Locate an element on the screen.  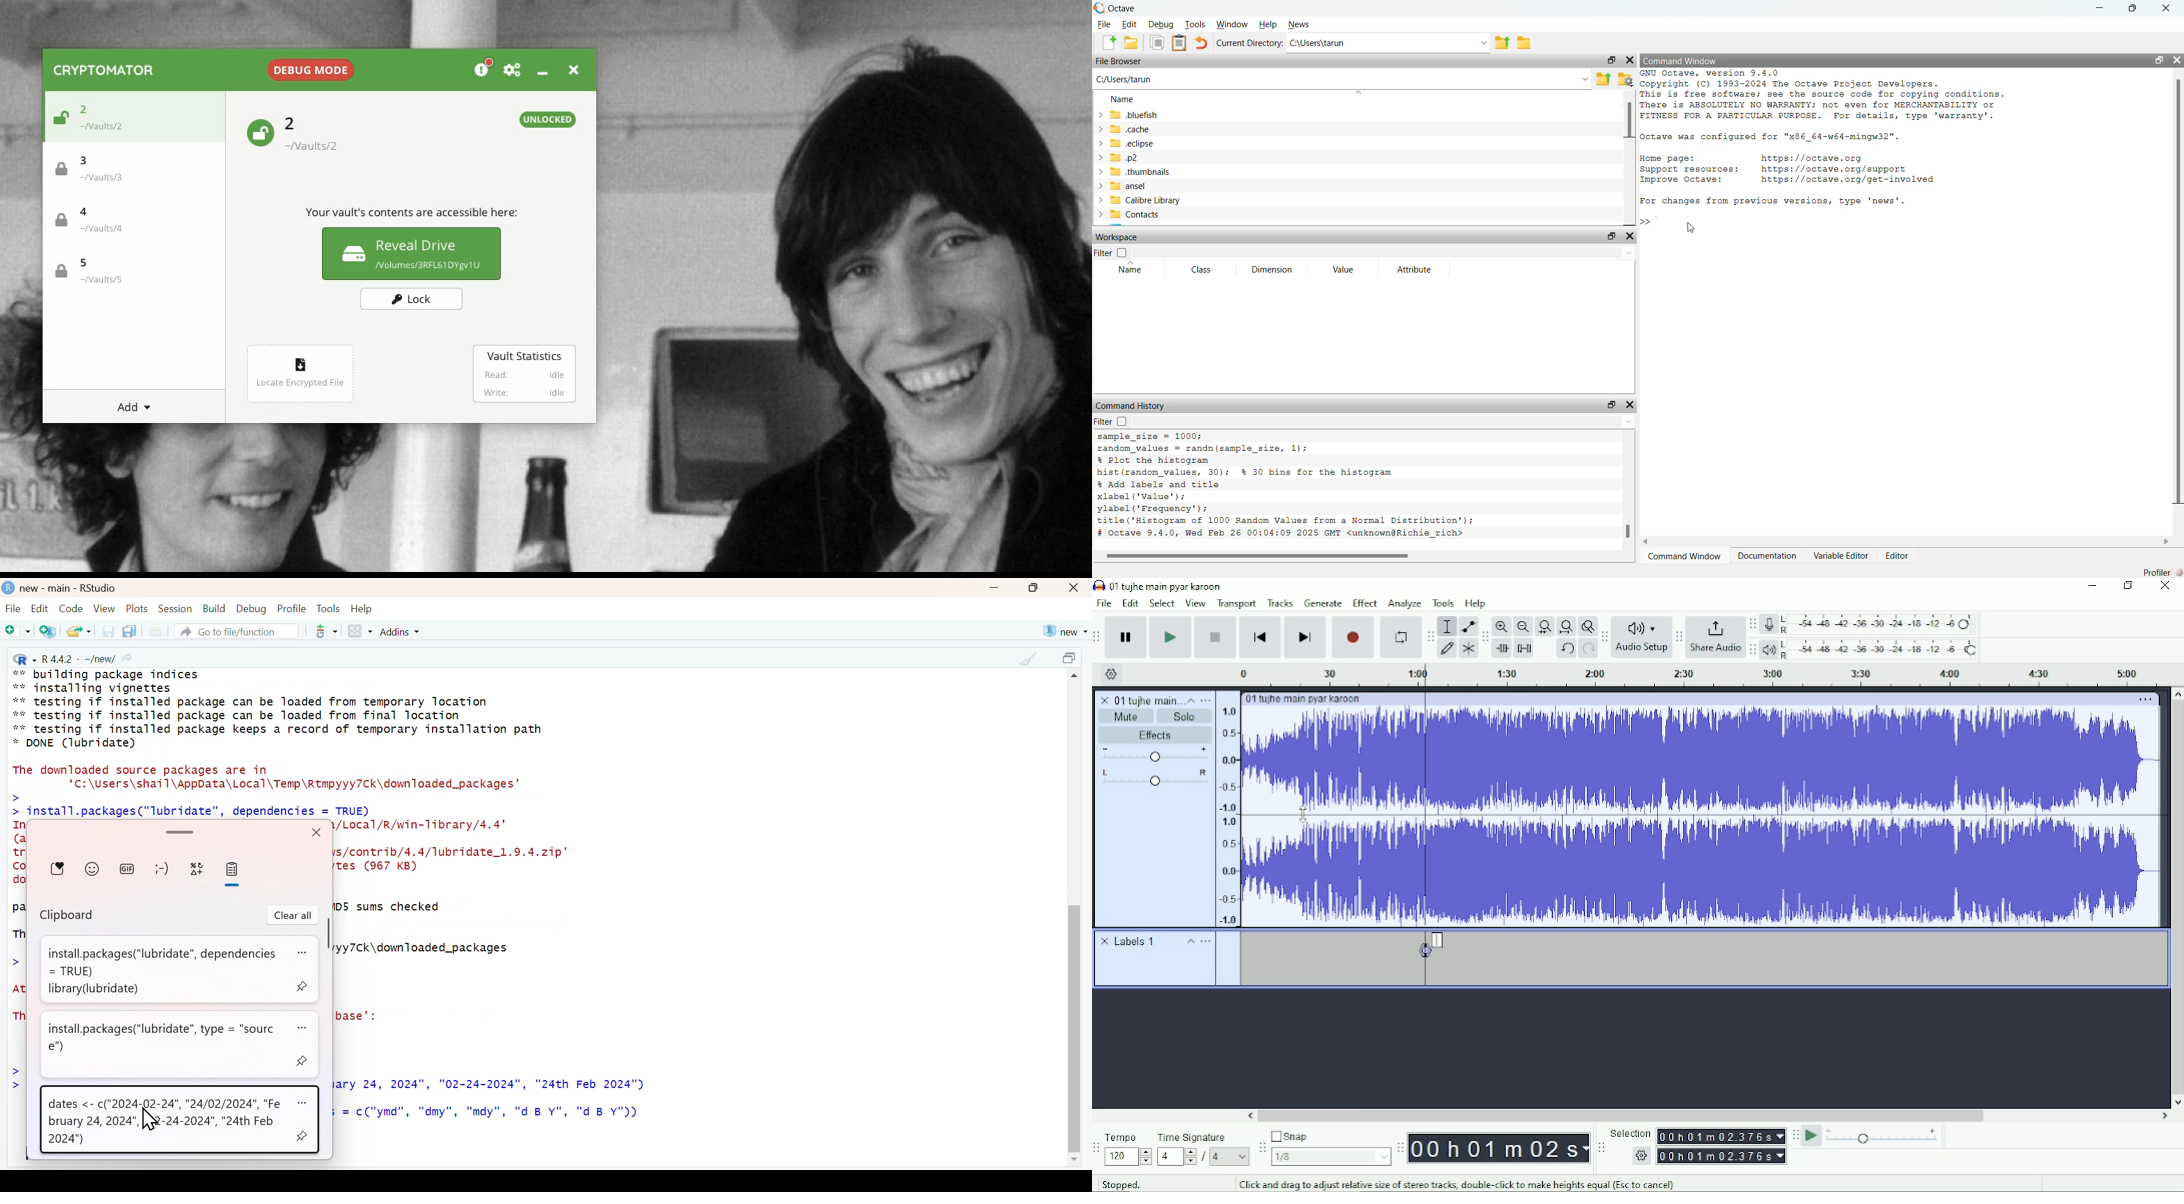
clipboard is located at coordinates (1180, 42).